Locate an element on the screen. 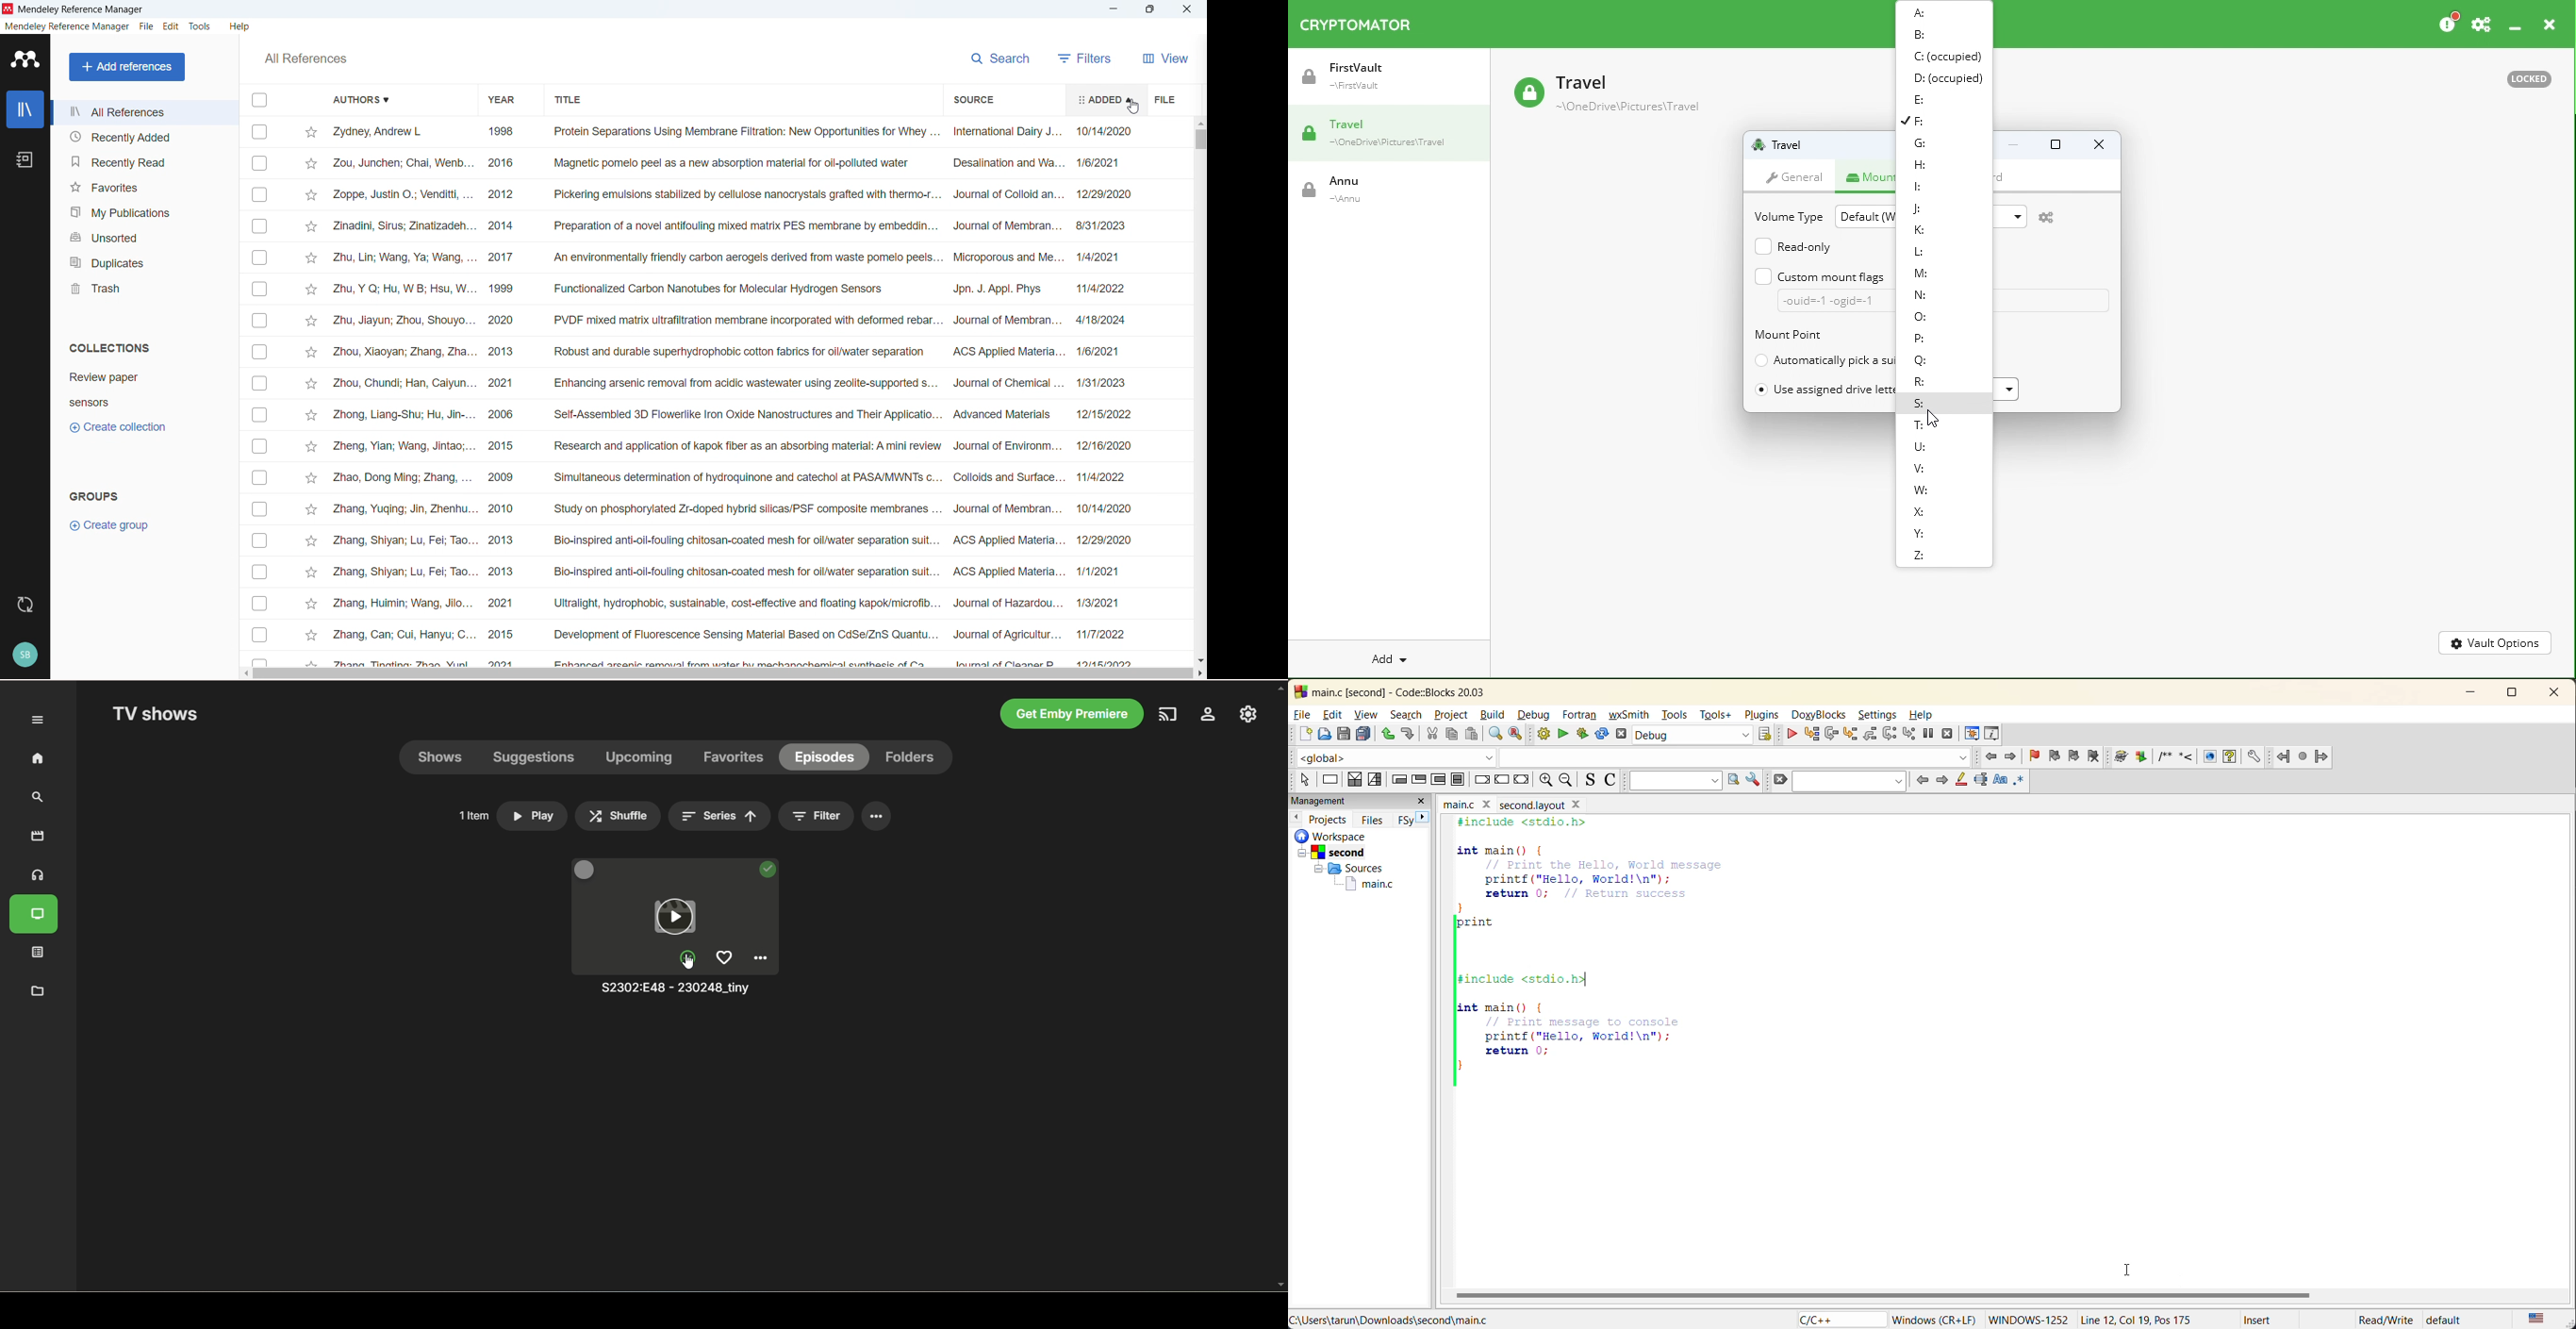  continue instruction is located at coordinates (1504, 781).